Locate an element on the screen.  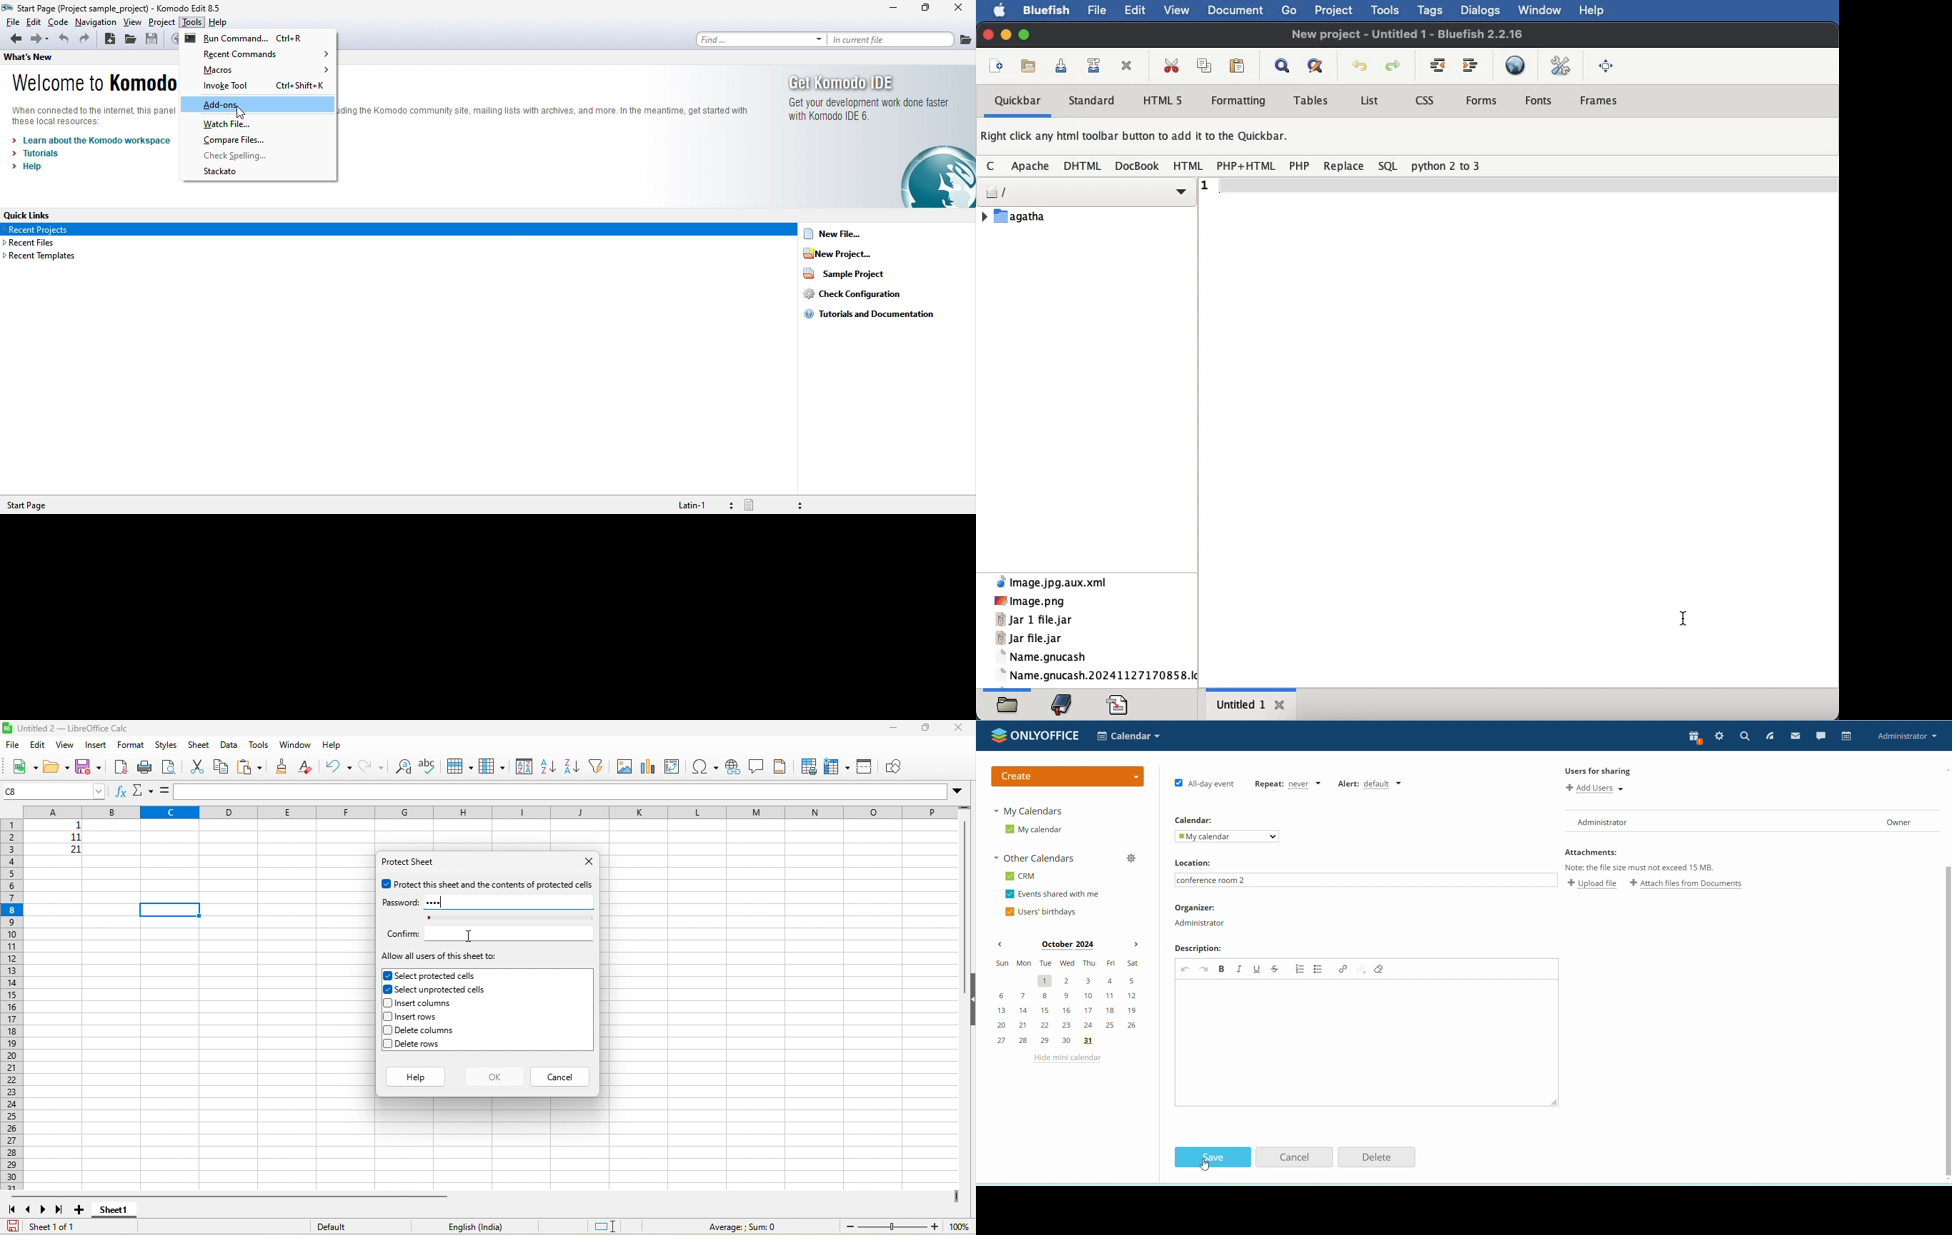
format is located at coordinates (131, 746).